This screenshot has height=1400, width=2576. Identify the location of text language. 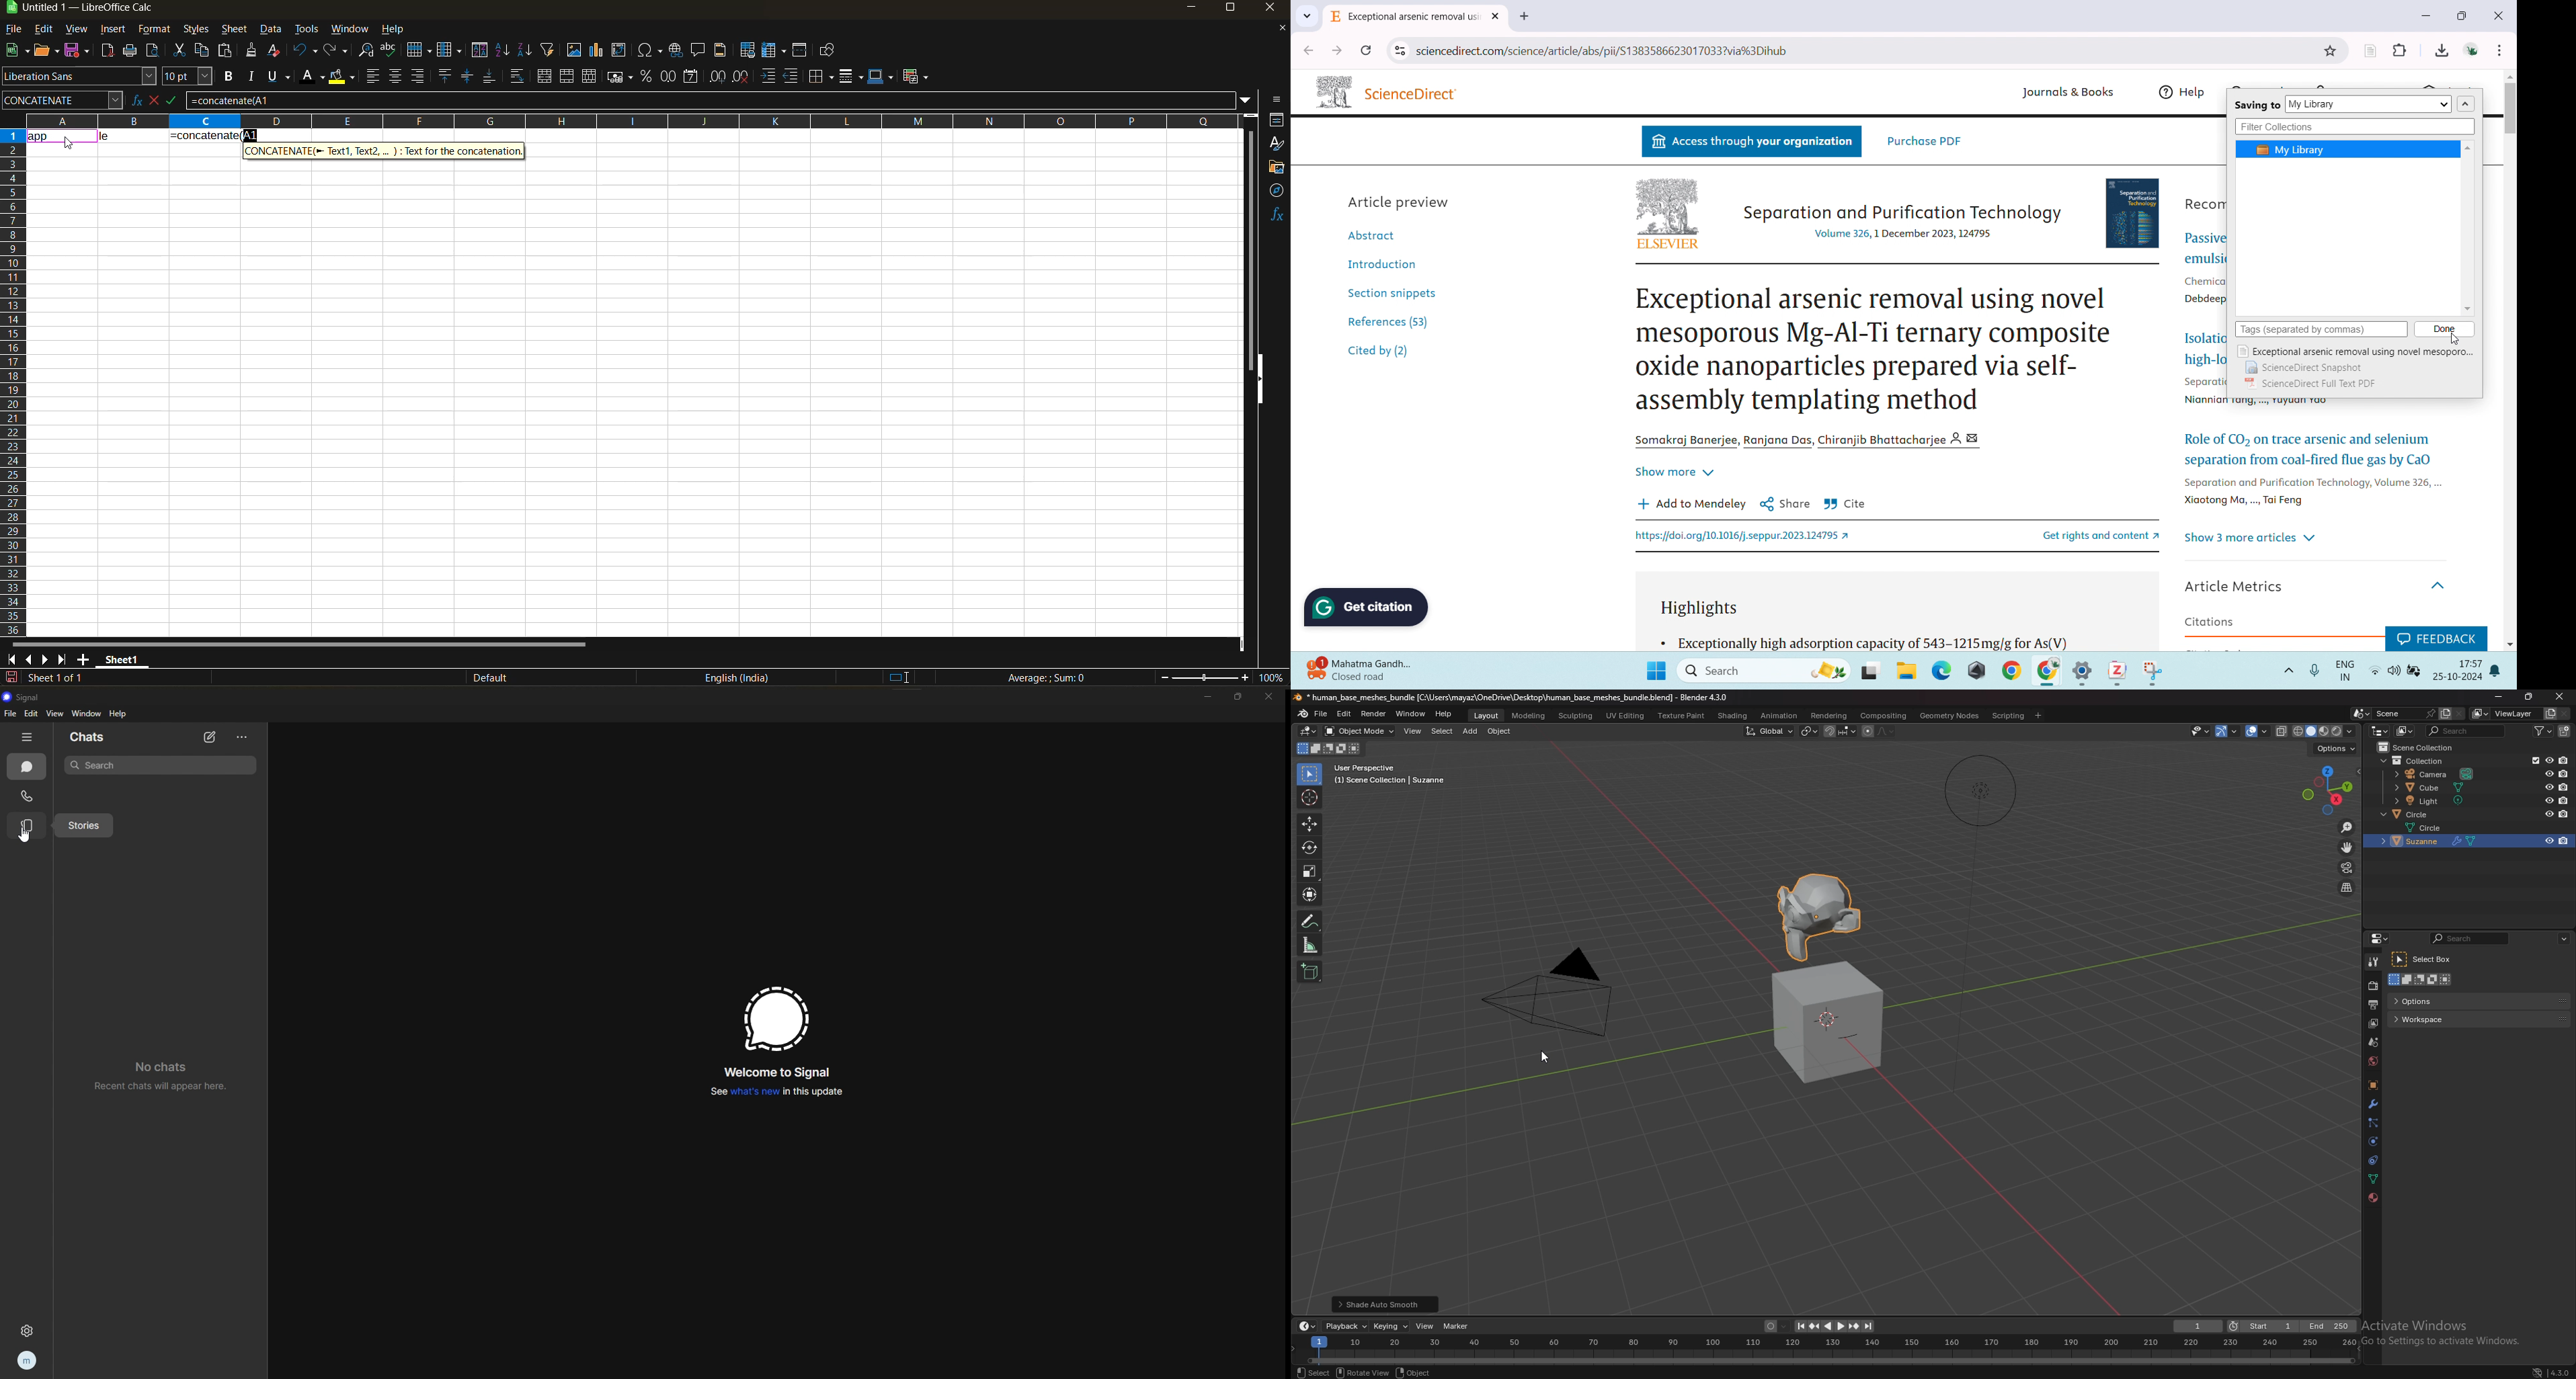
(736, 677).